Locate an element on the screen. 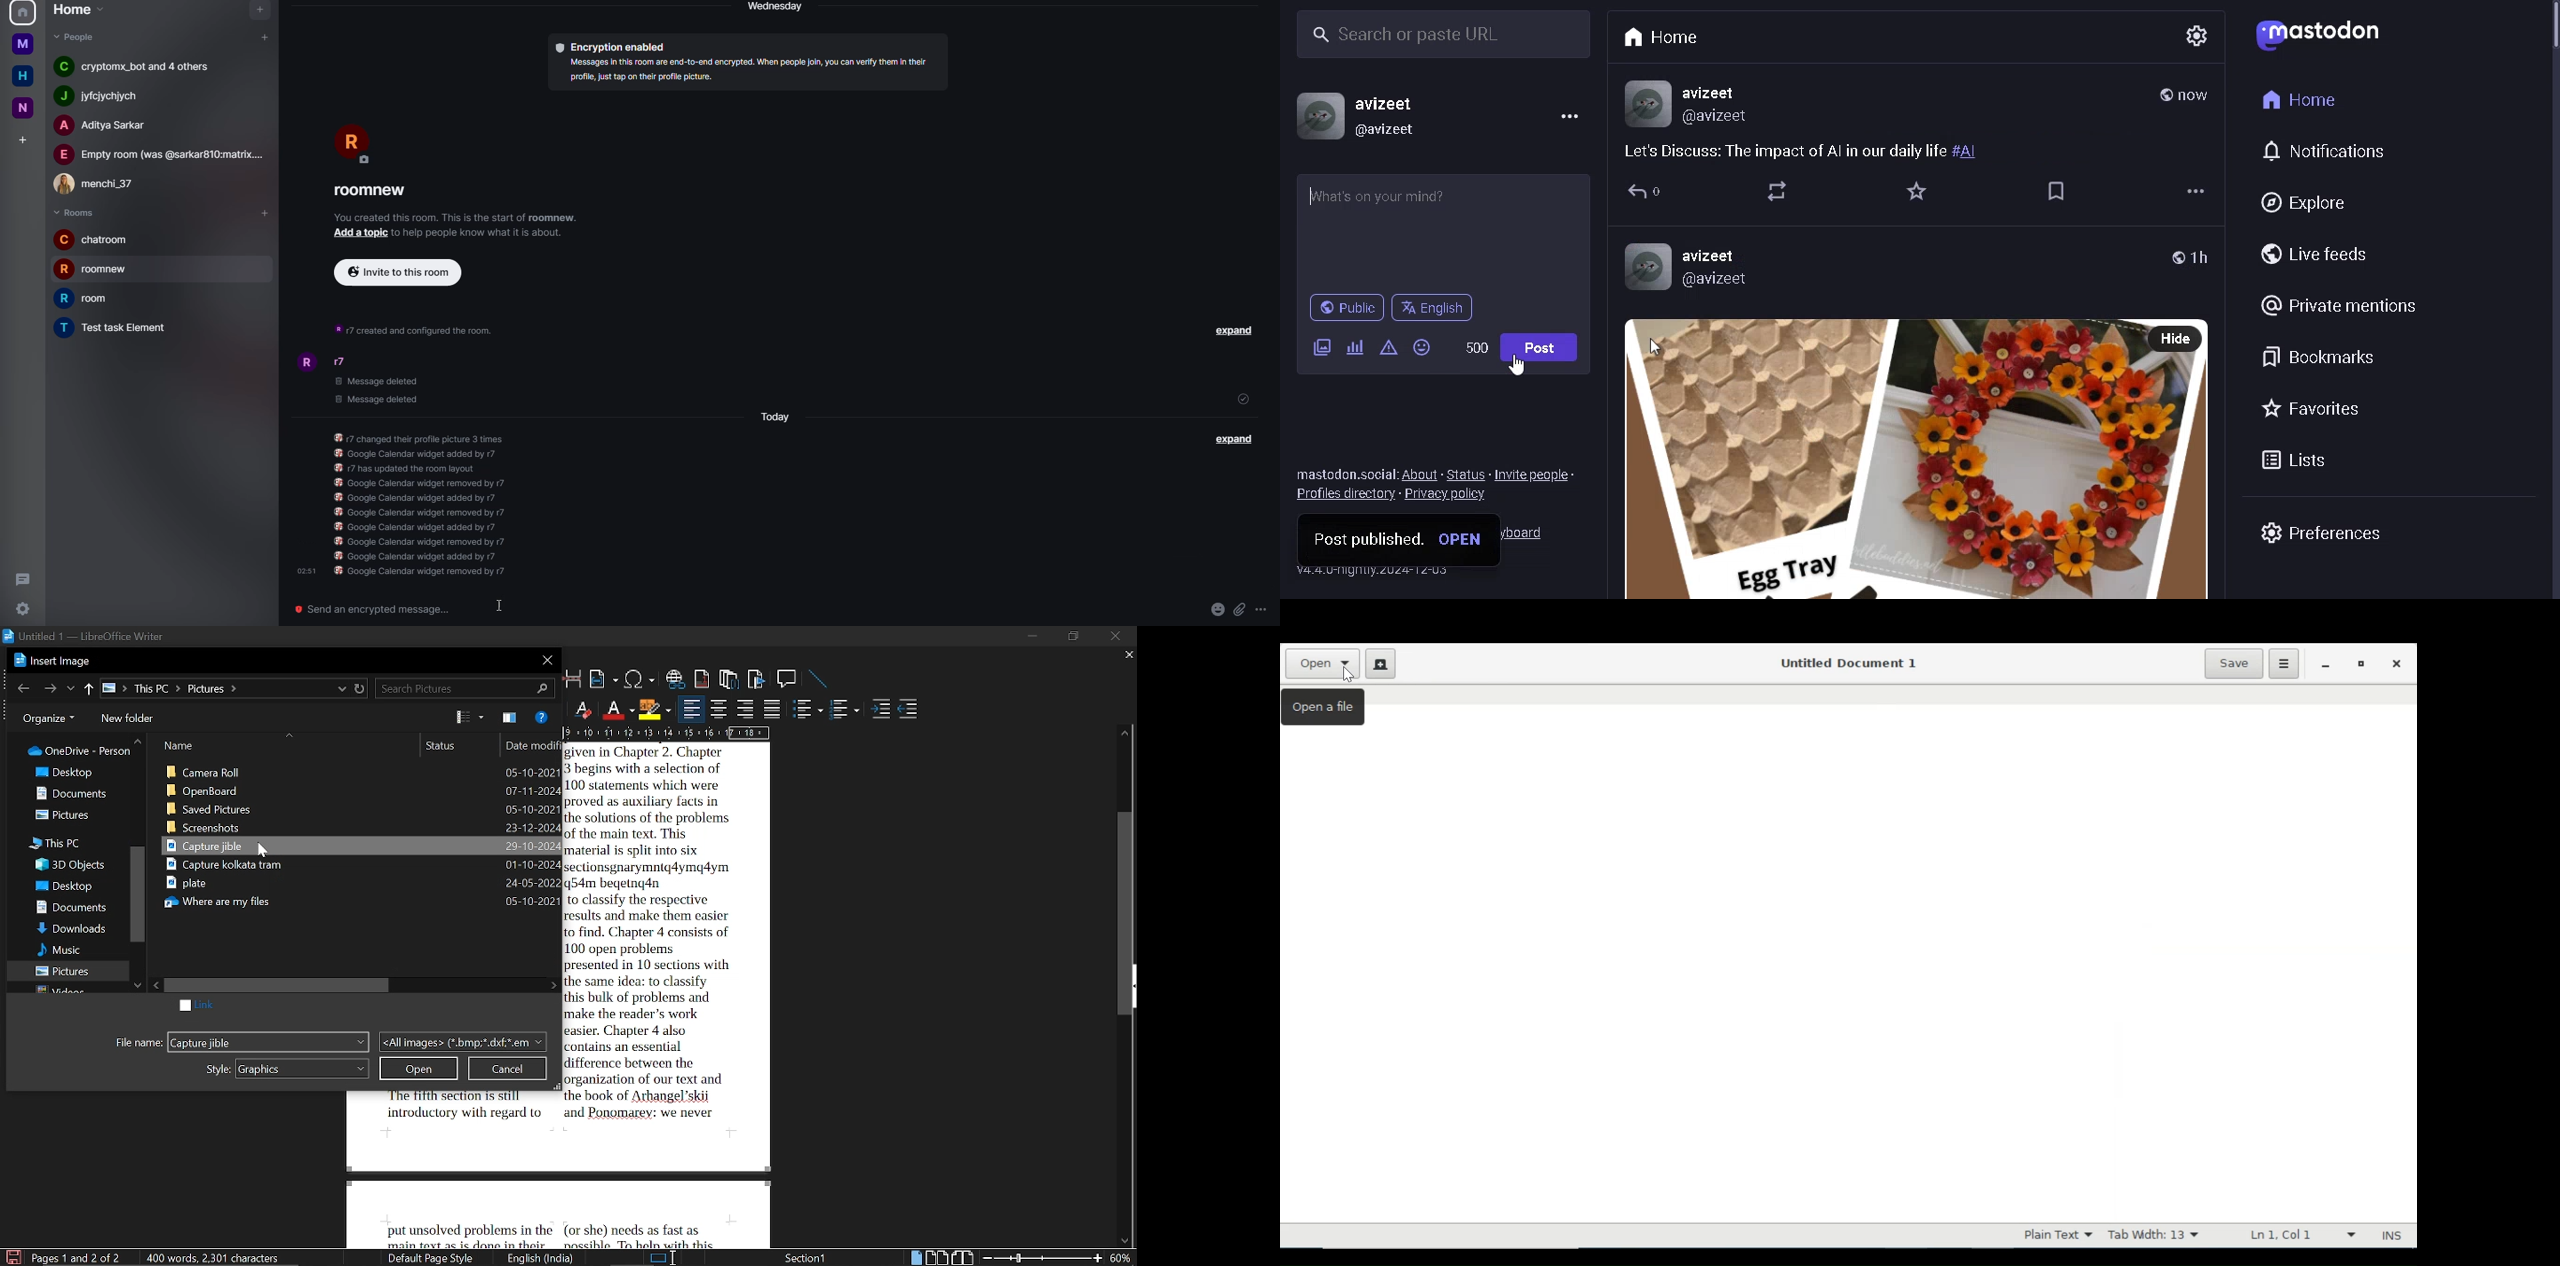 The image size is (2576, 1288). LIVE FEEDS is located at coordinates (2321, 255).